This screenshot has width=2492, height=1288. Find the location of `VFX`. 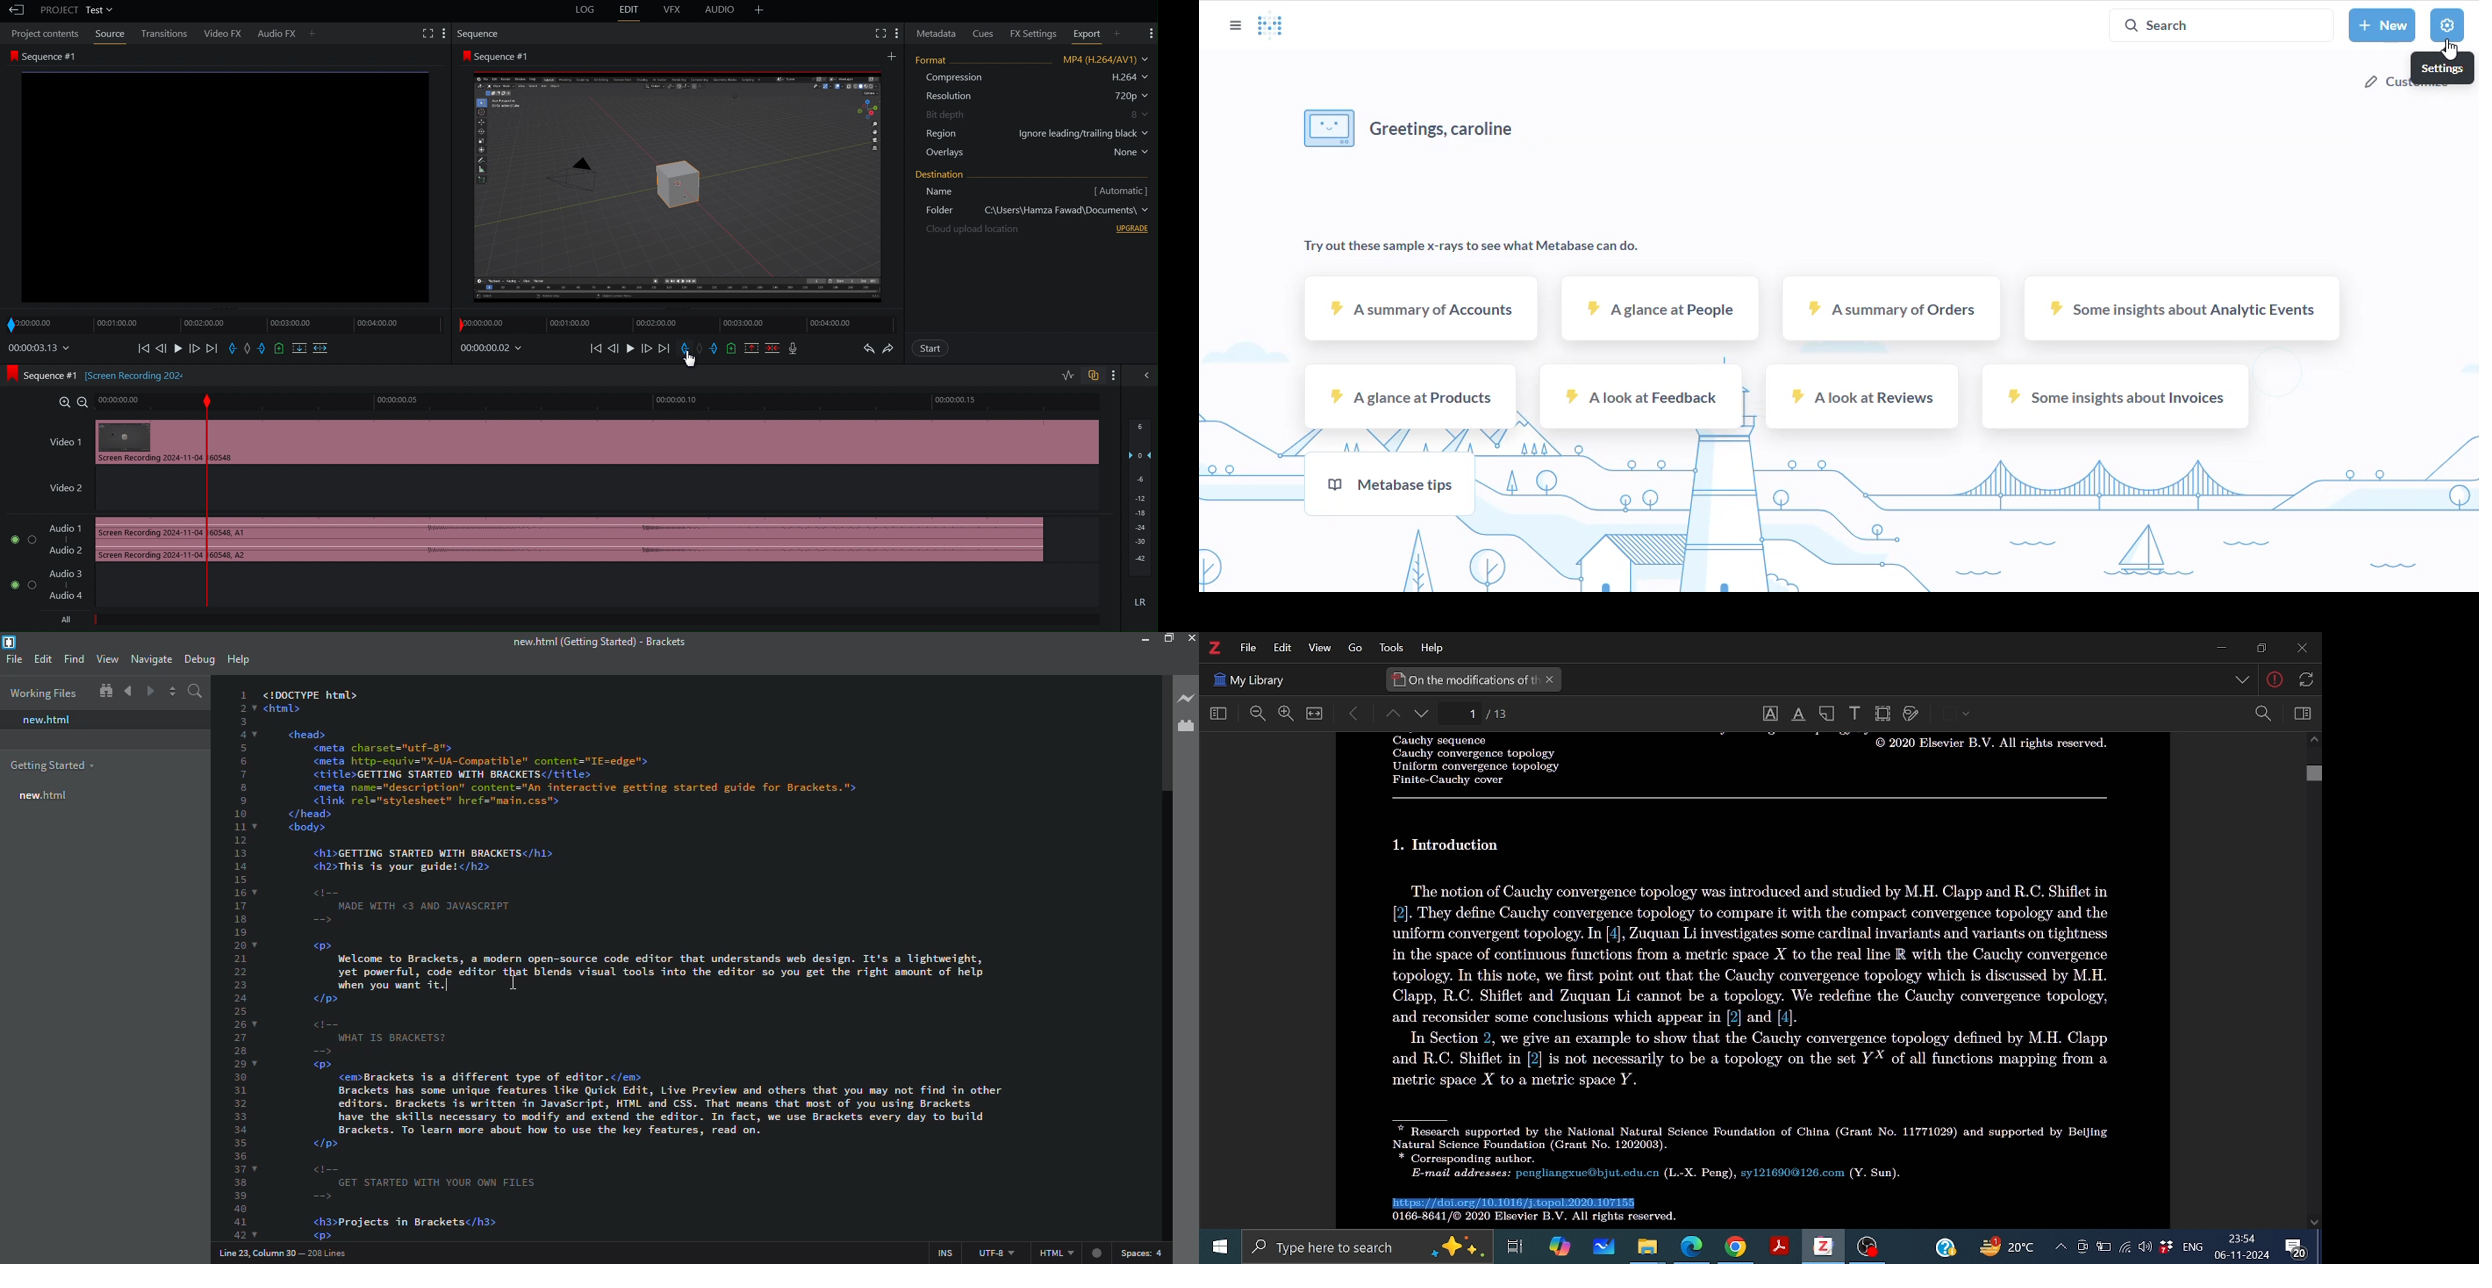

VFX is located at coordinates (676, 11).